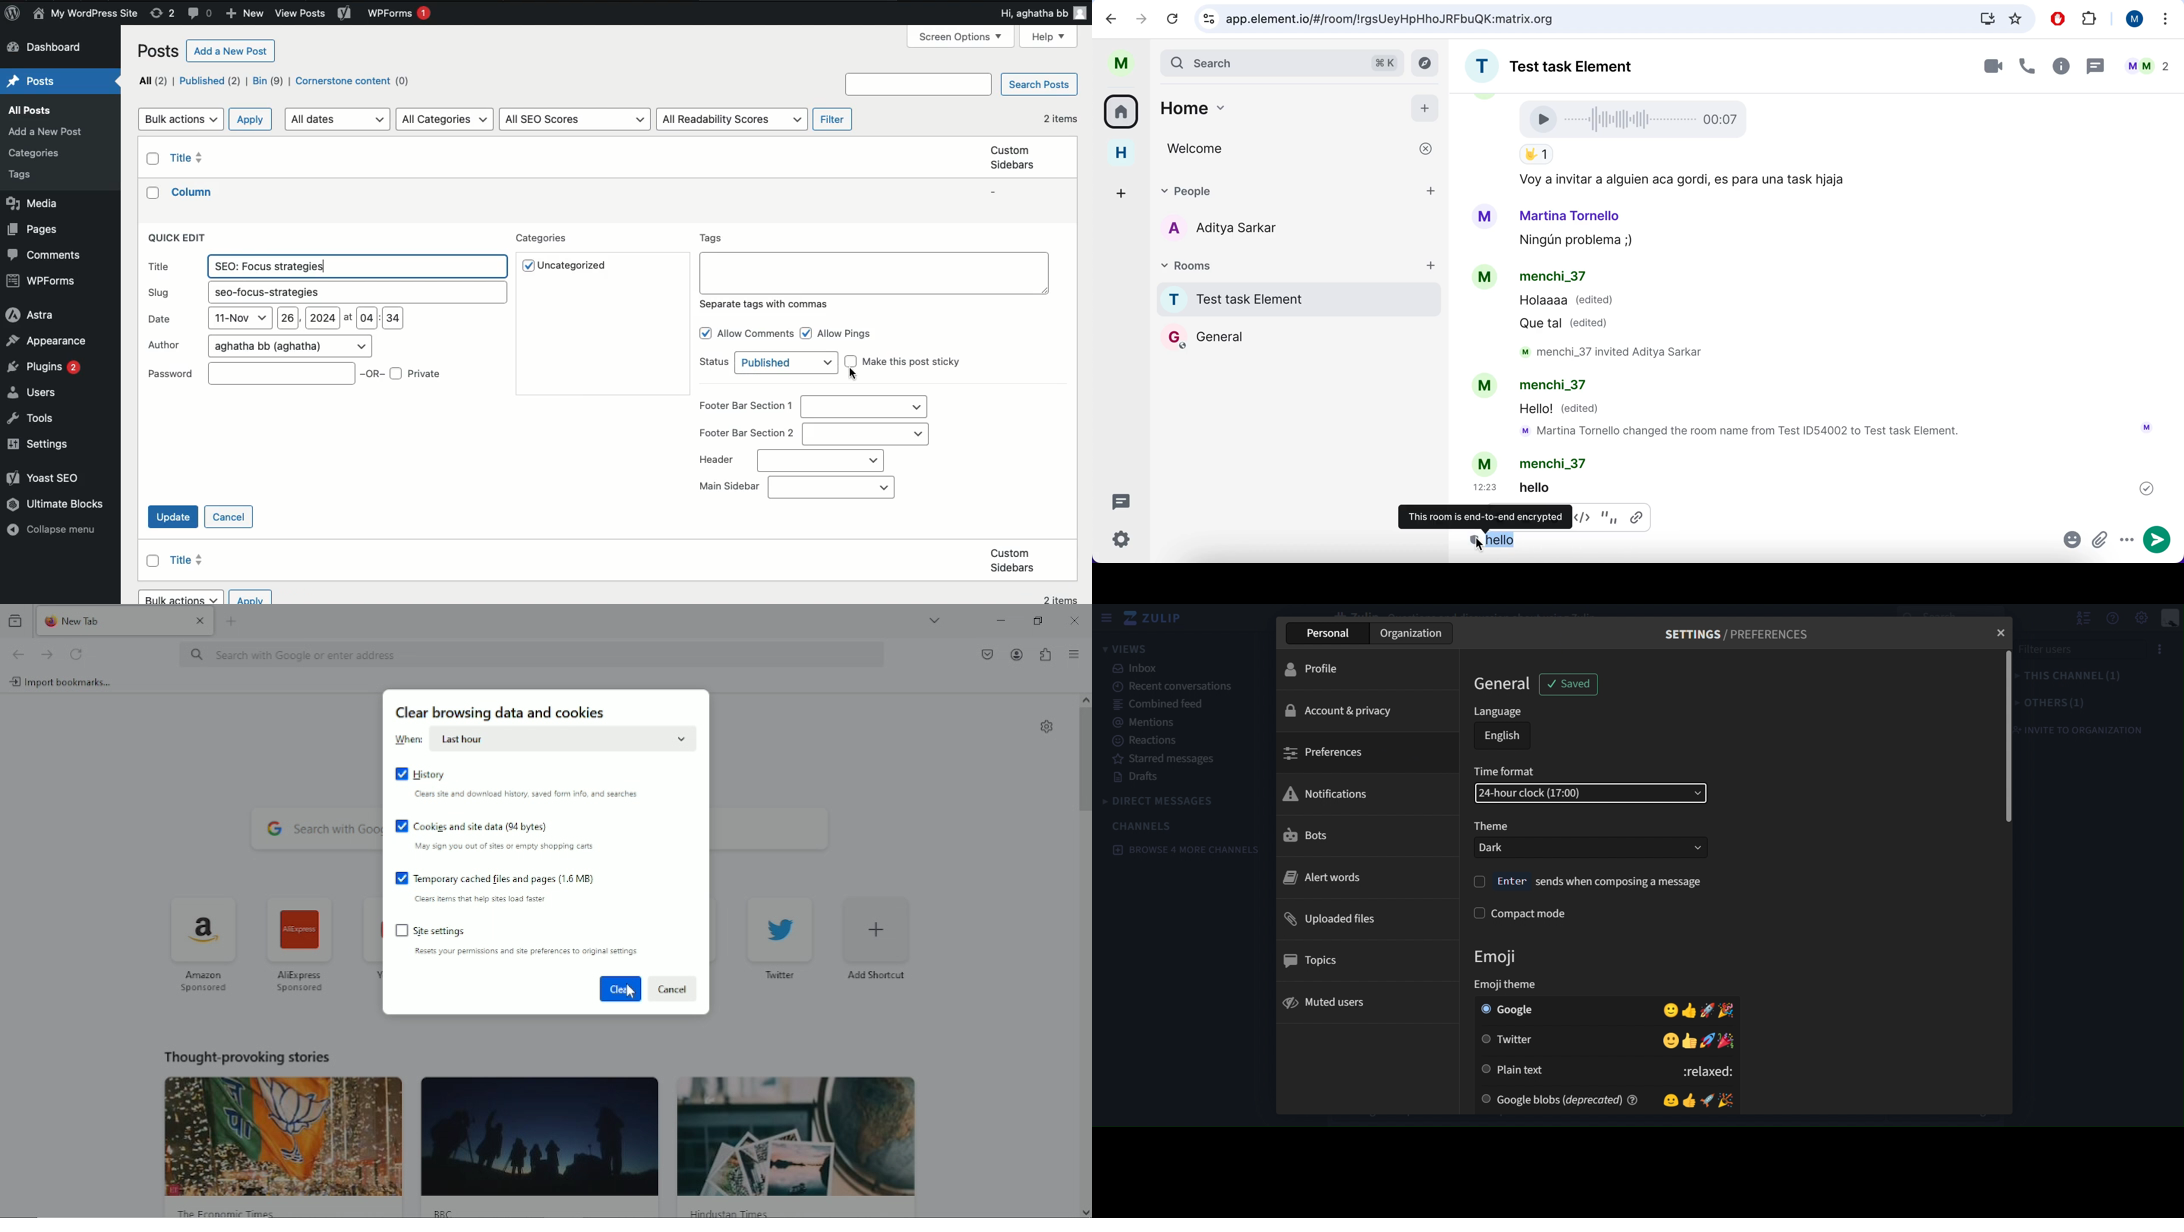 This screenshot has height=1232, width=2184. I want to click on All SEO Scores, so click(576, 120).